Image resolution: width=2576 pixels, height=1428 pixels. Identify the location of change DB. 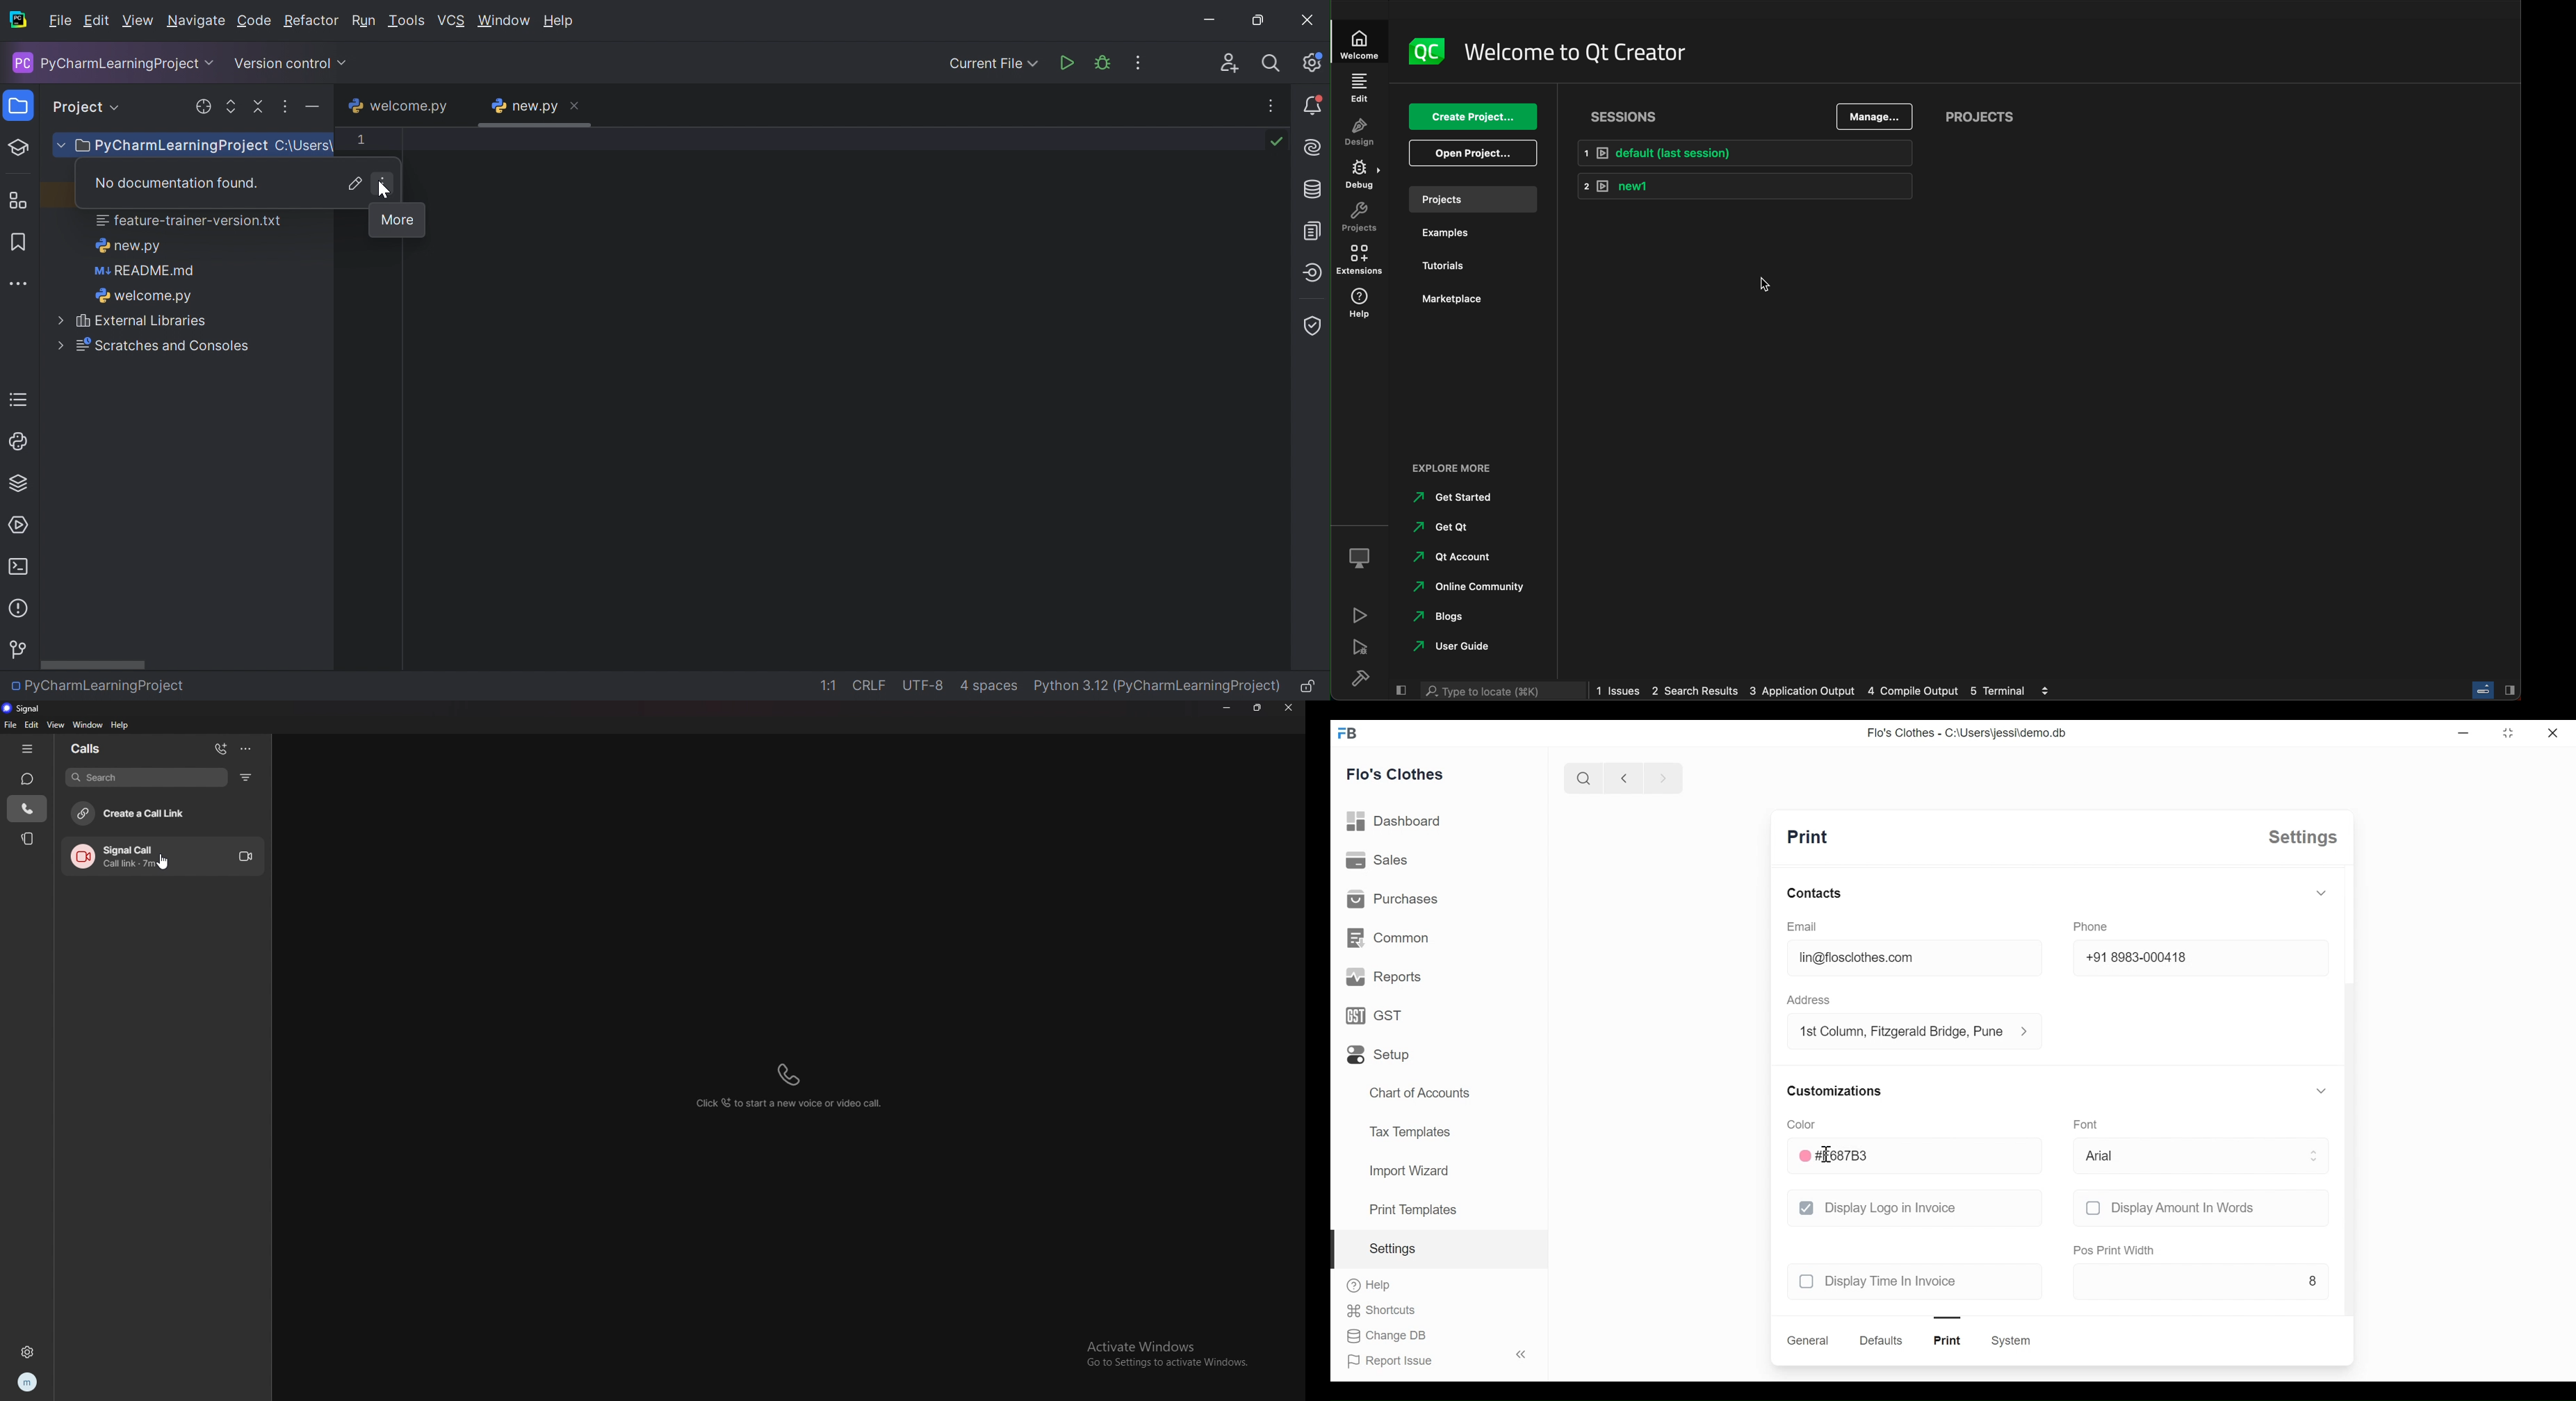
(1385, 1336).